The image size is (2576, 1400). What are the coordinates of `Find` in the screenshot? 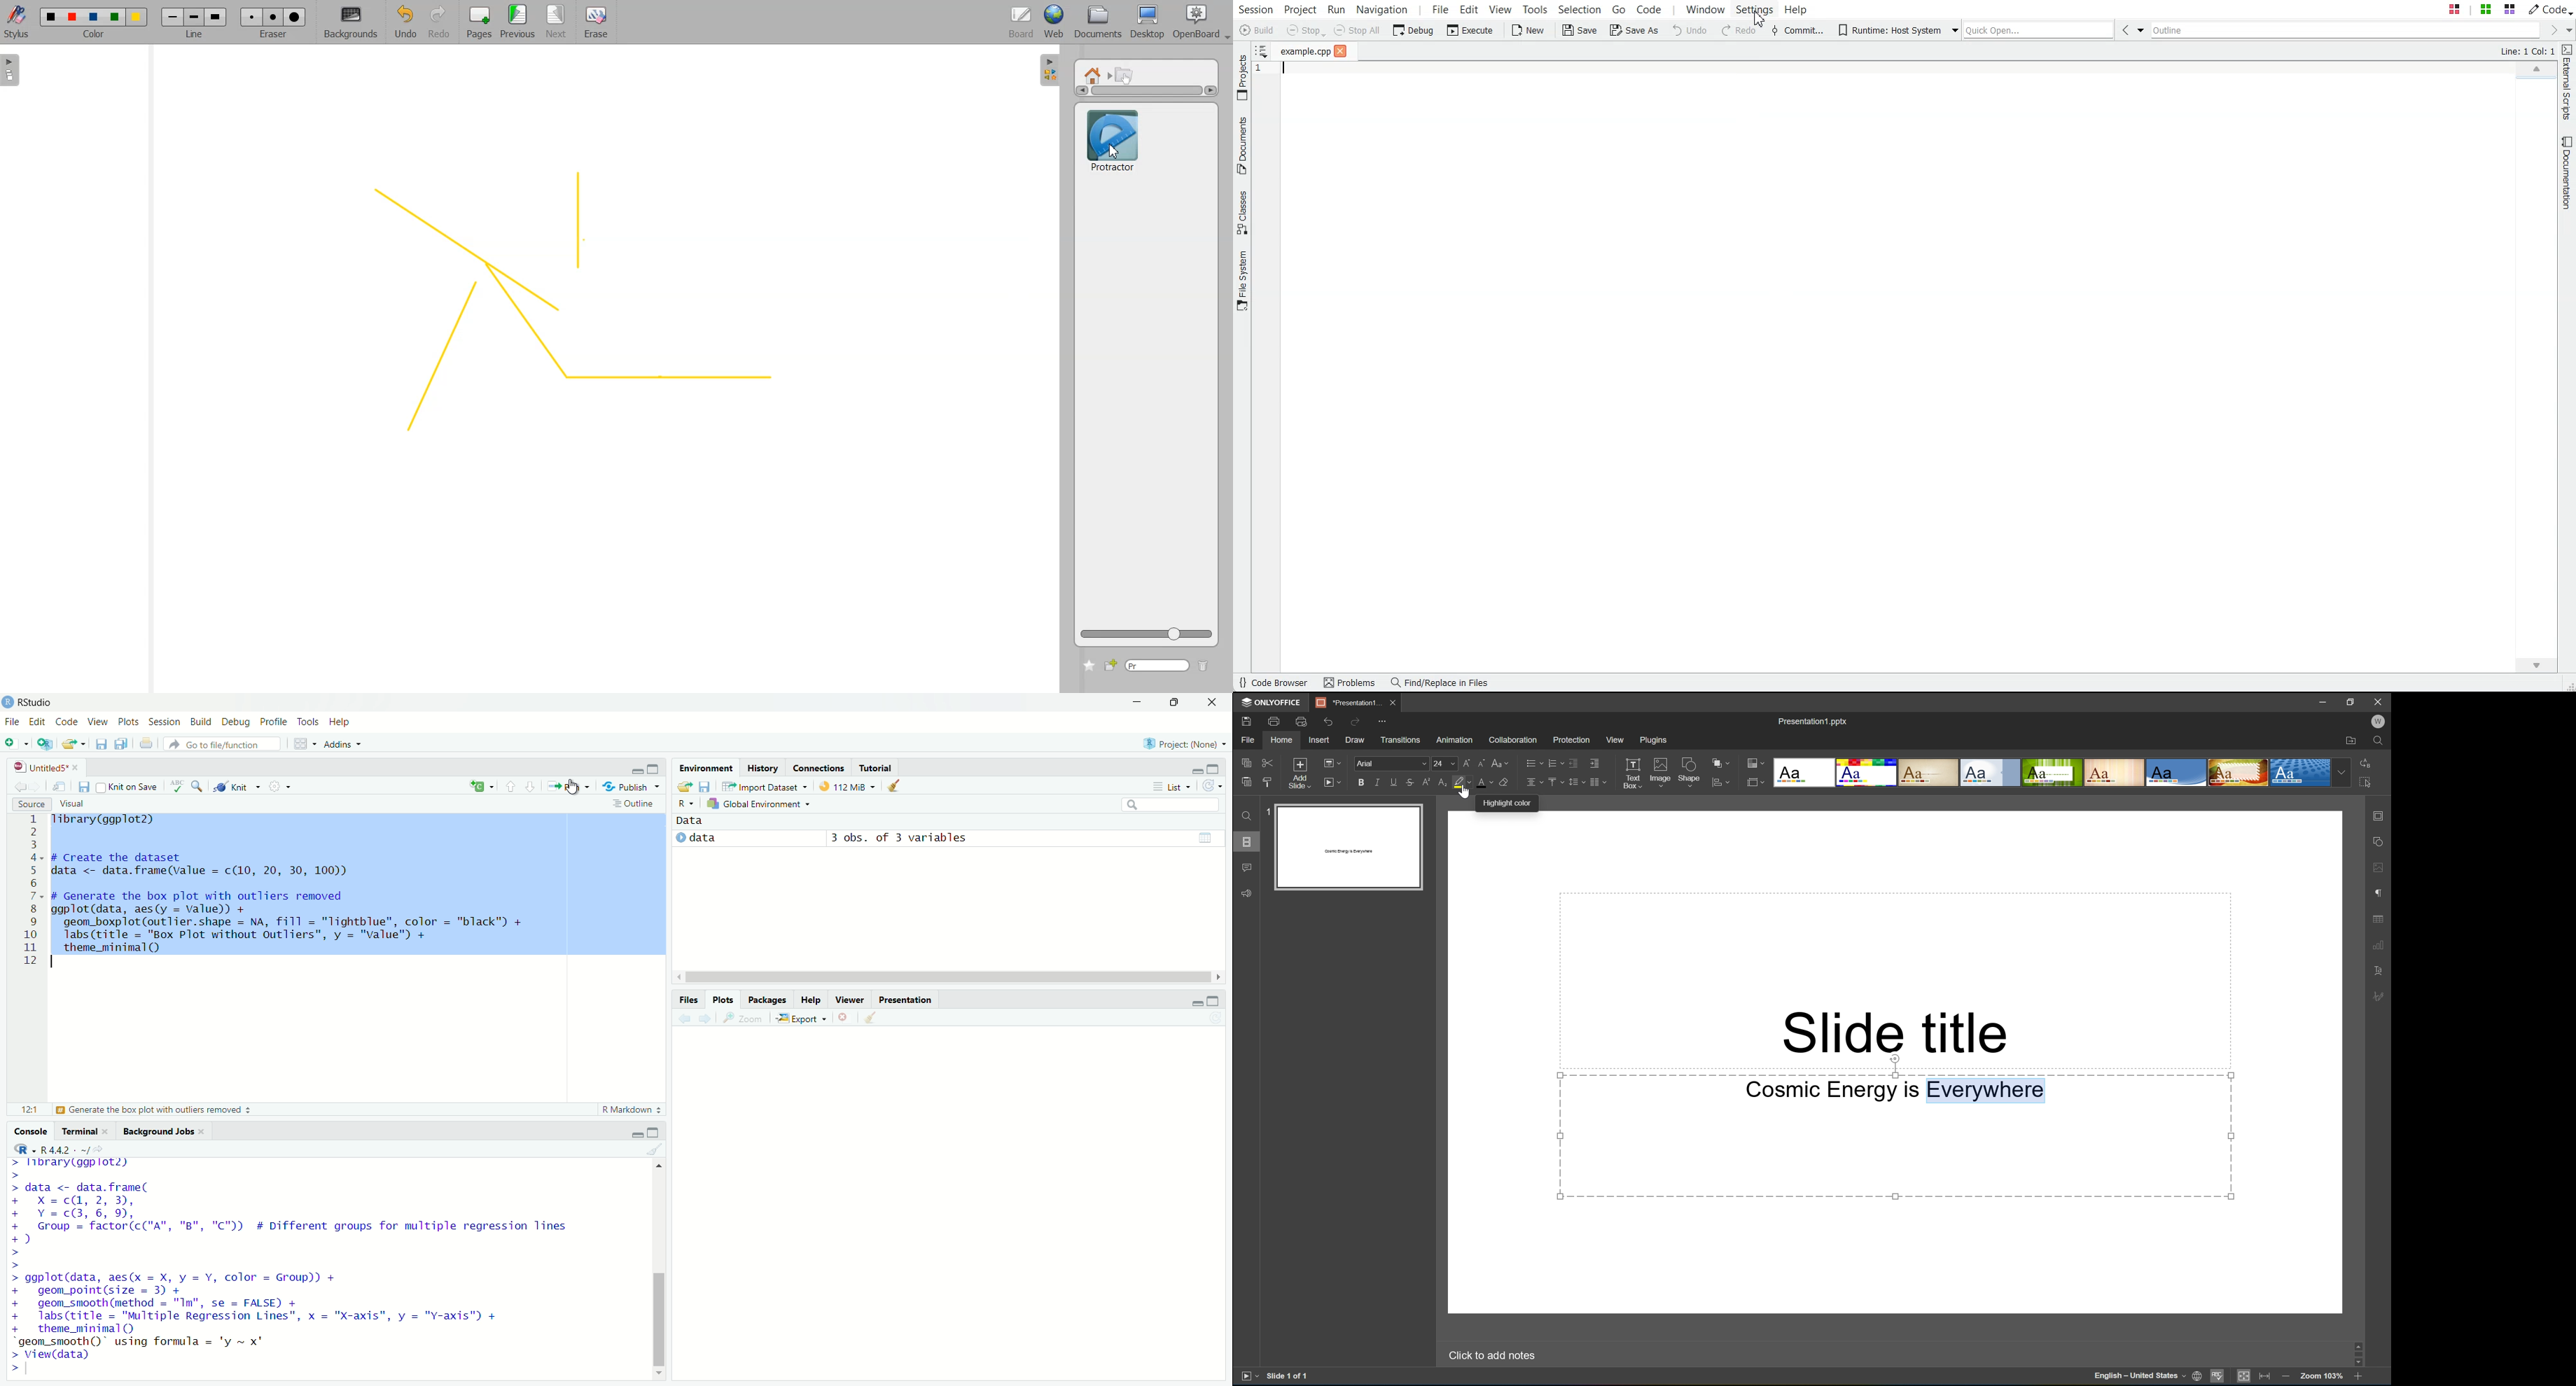 It's located at (2380, 741).